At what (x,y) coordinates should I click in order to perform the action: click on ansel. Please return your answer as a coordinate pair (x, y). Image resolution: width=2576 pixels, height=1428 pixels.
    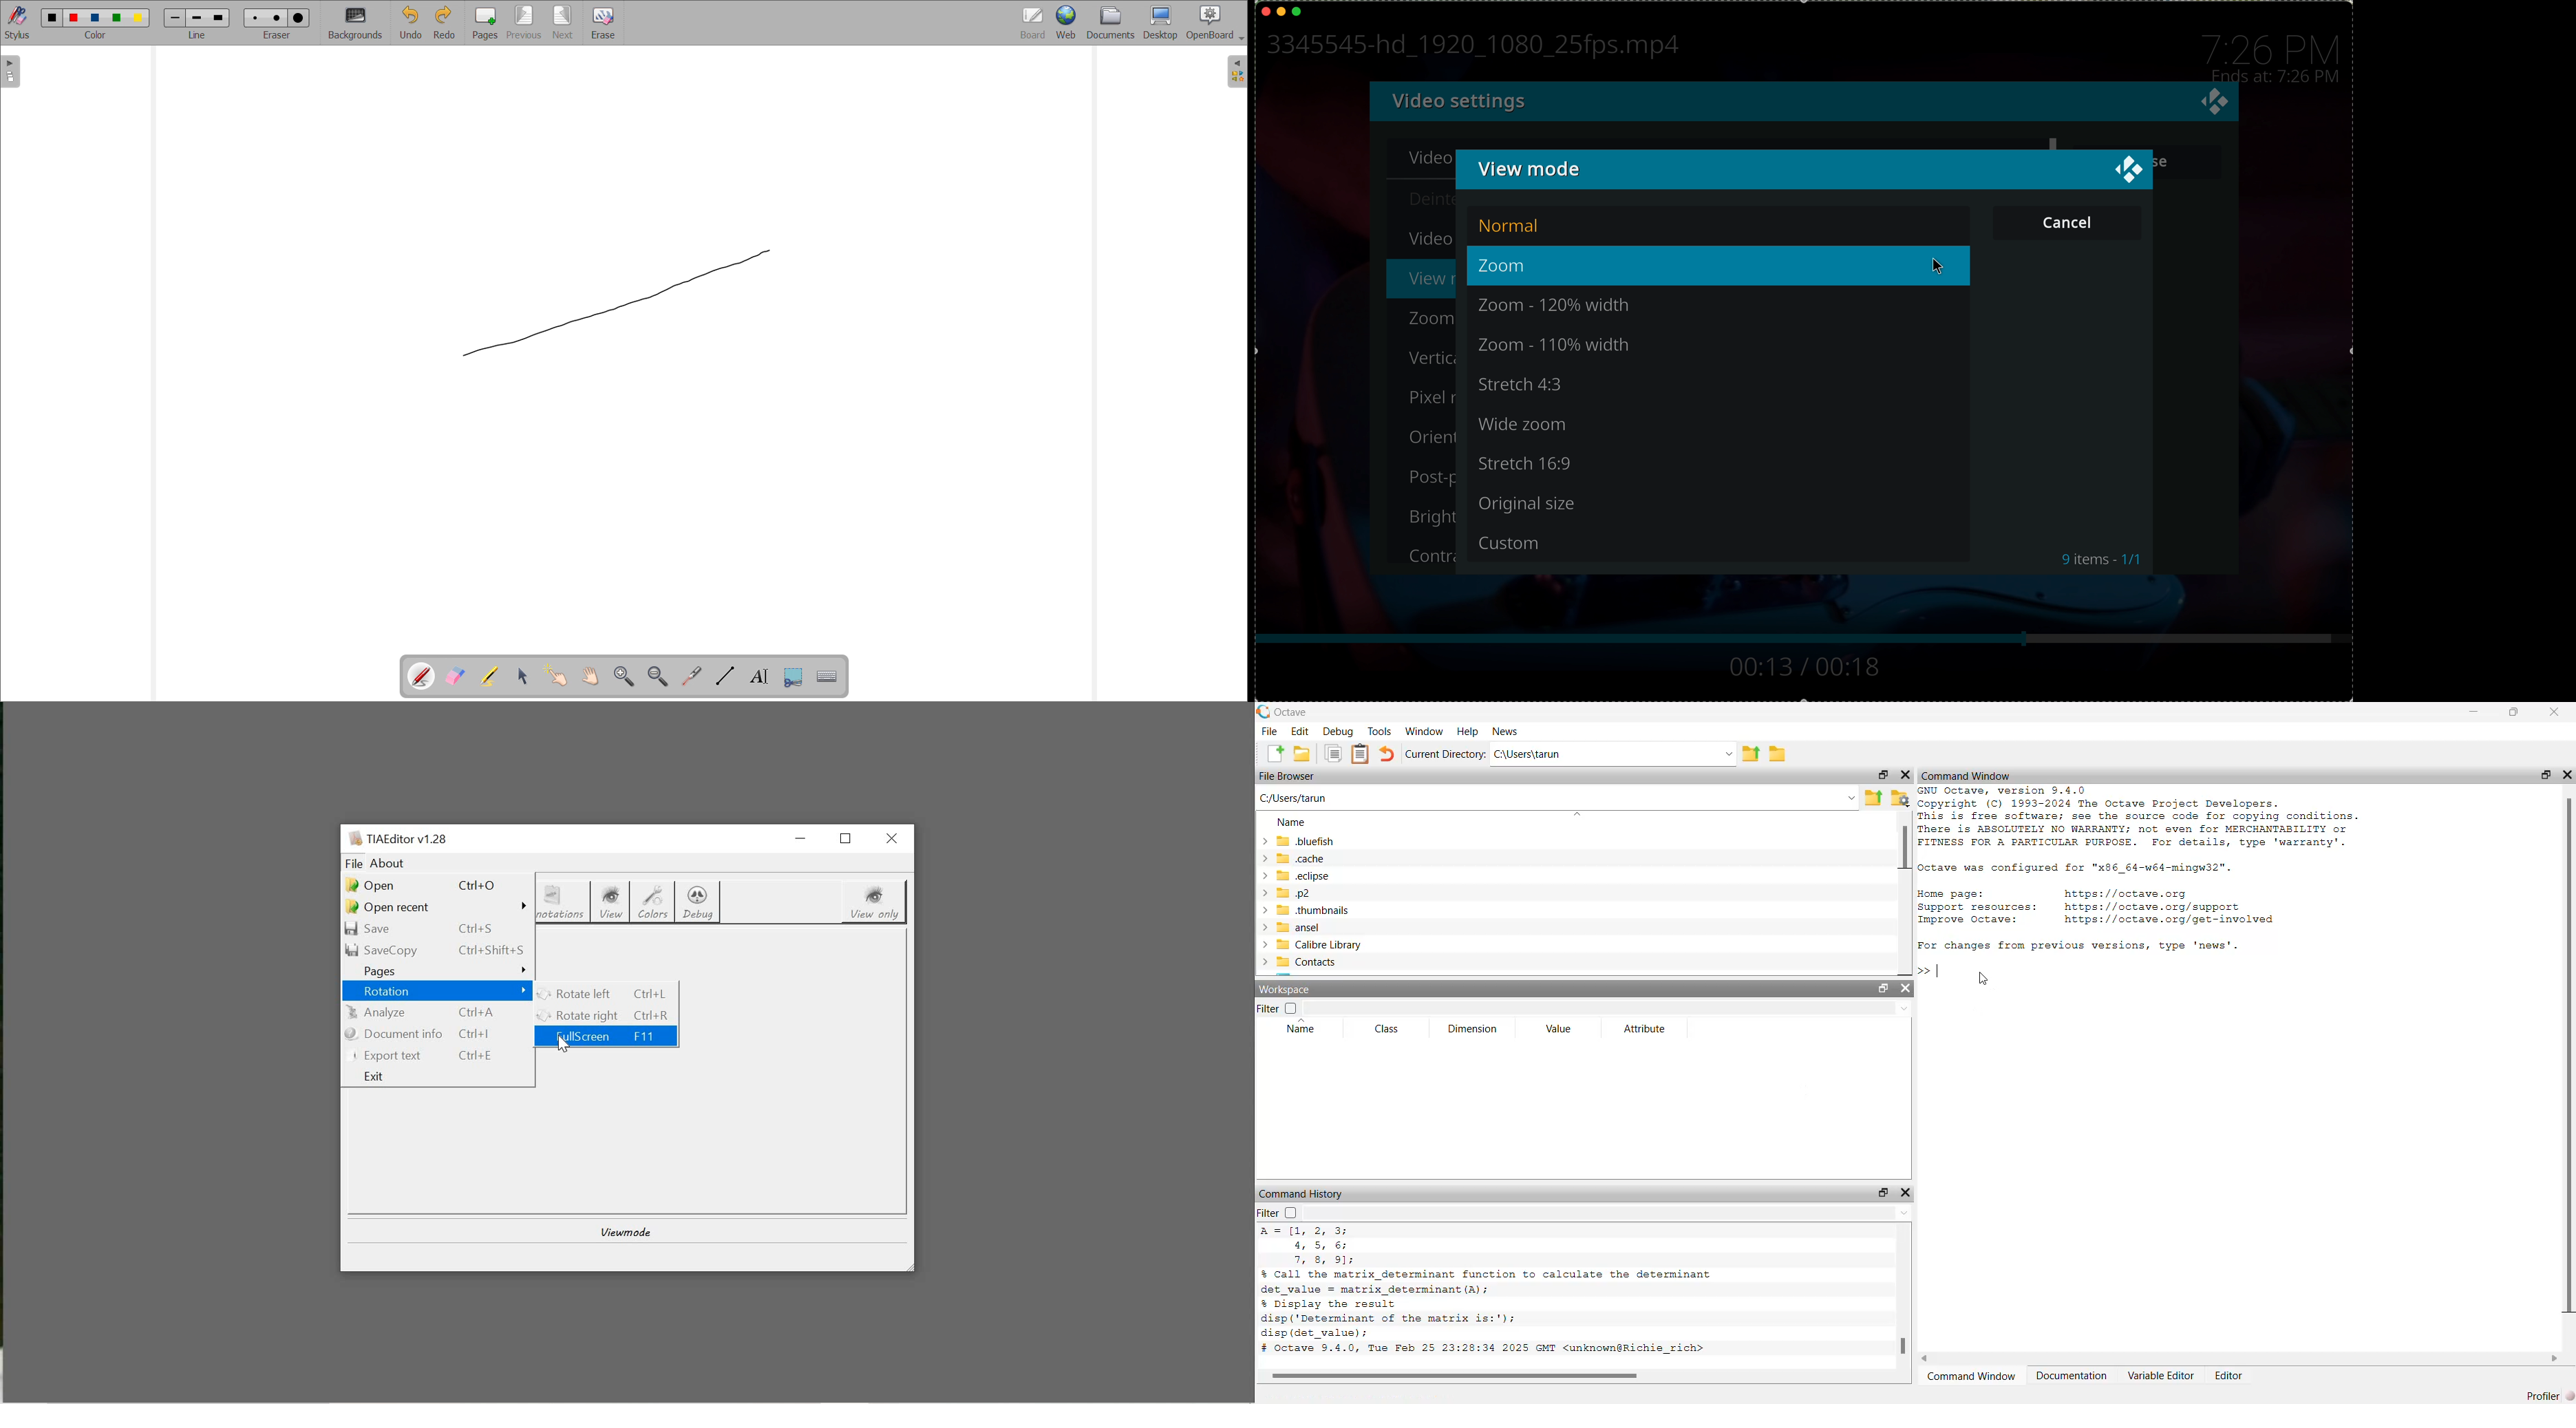
    Looking at the image, I should click on (1293, 928).